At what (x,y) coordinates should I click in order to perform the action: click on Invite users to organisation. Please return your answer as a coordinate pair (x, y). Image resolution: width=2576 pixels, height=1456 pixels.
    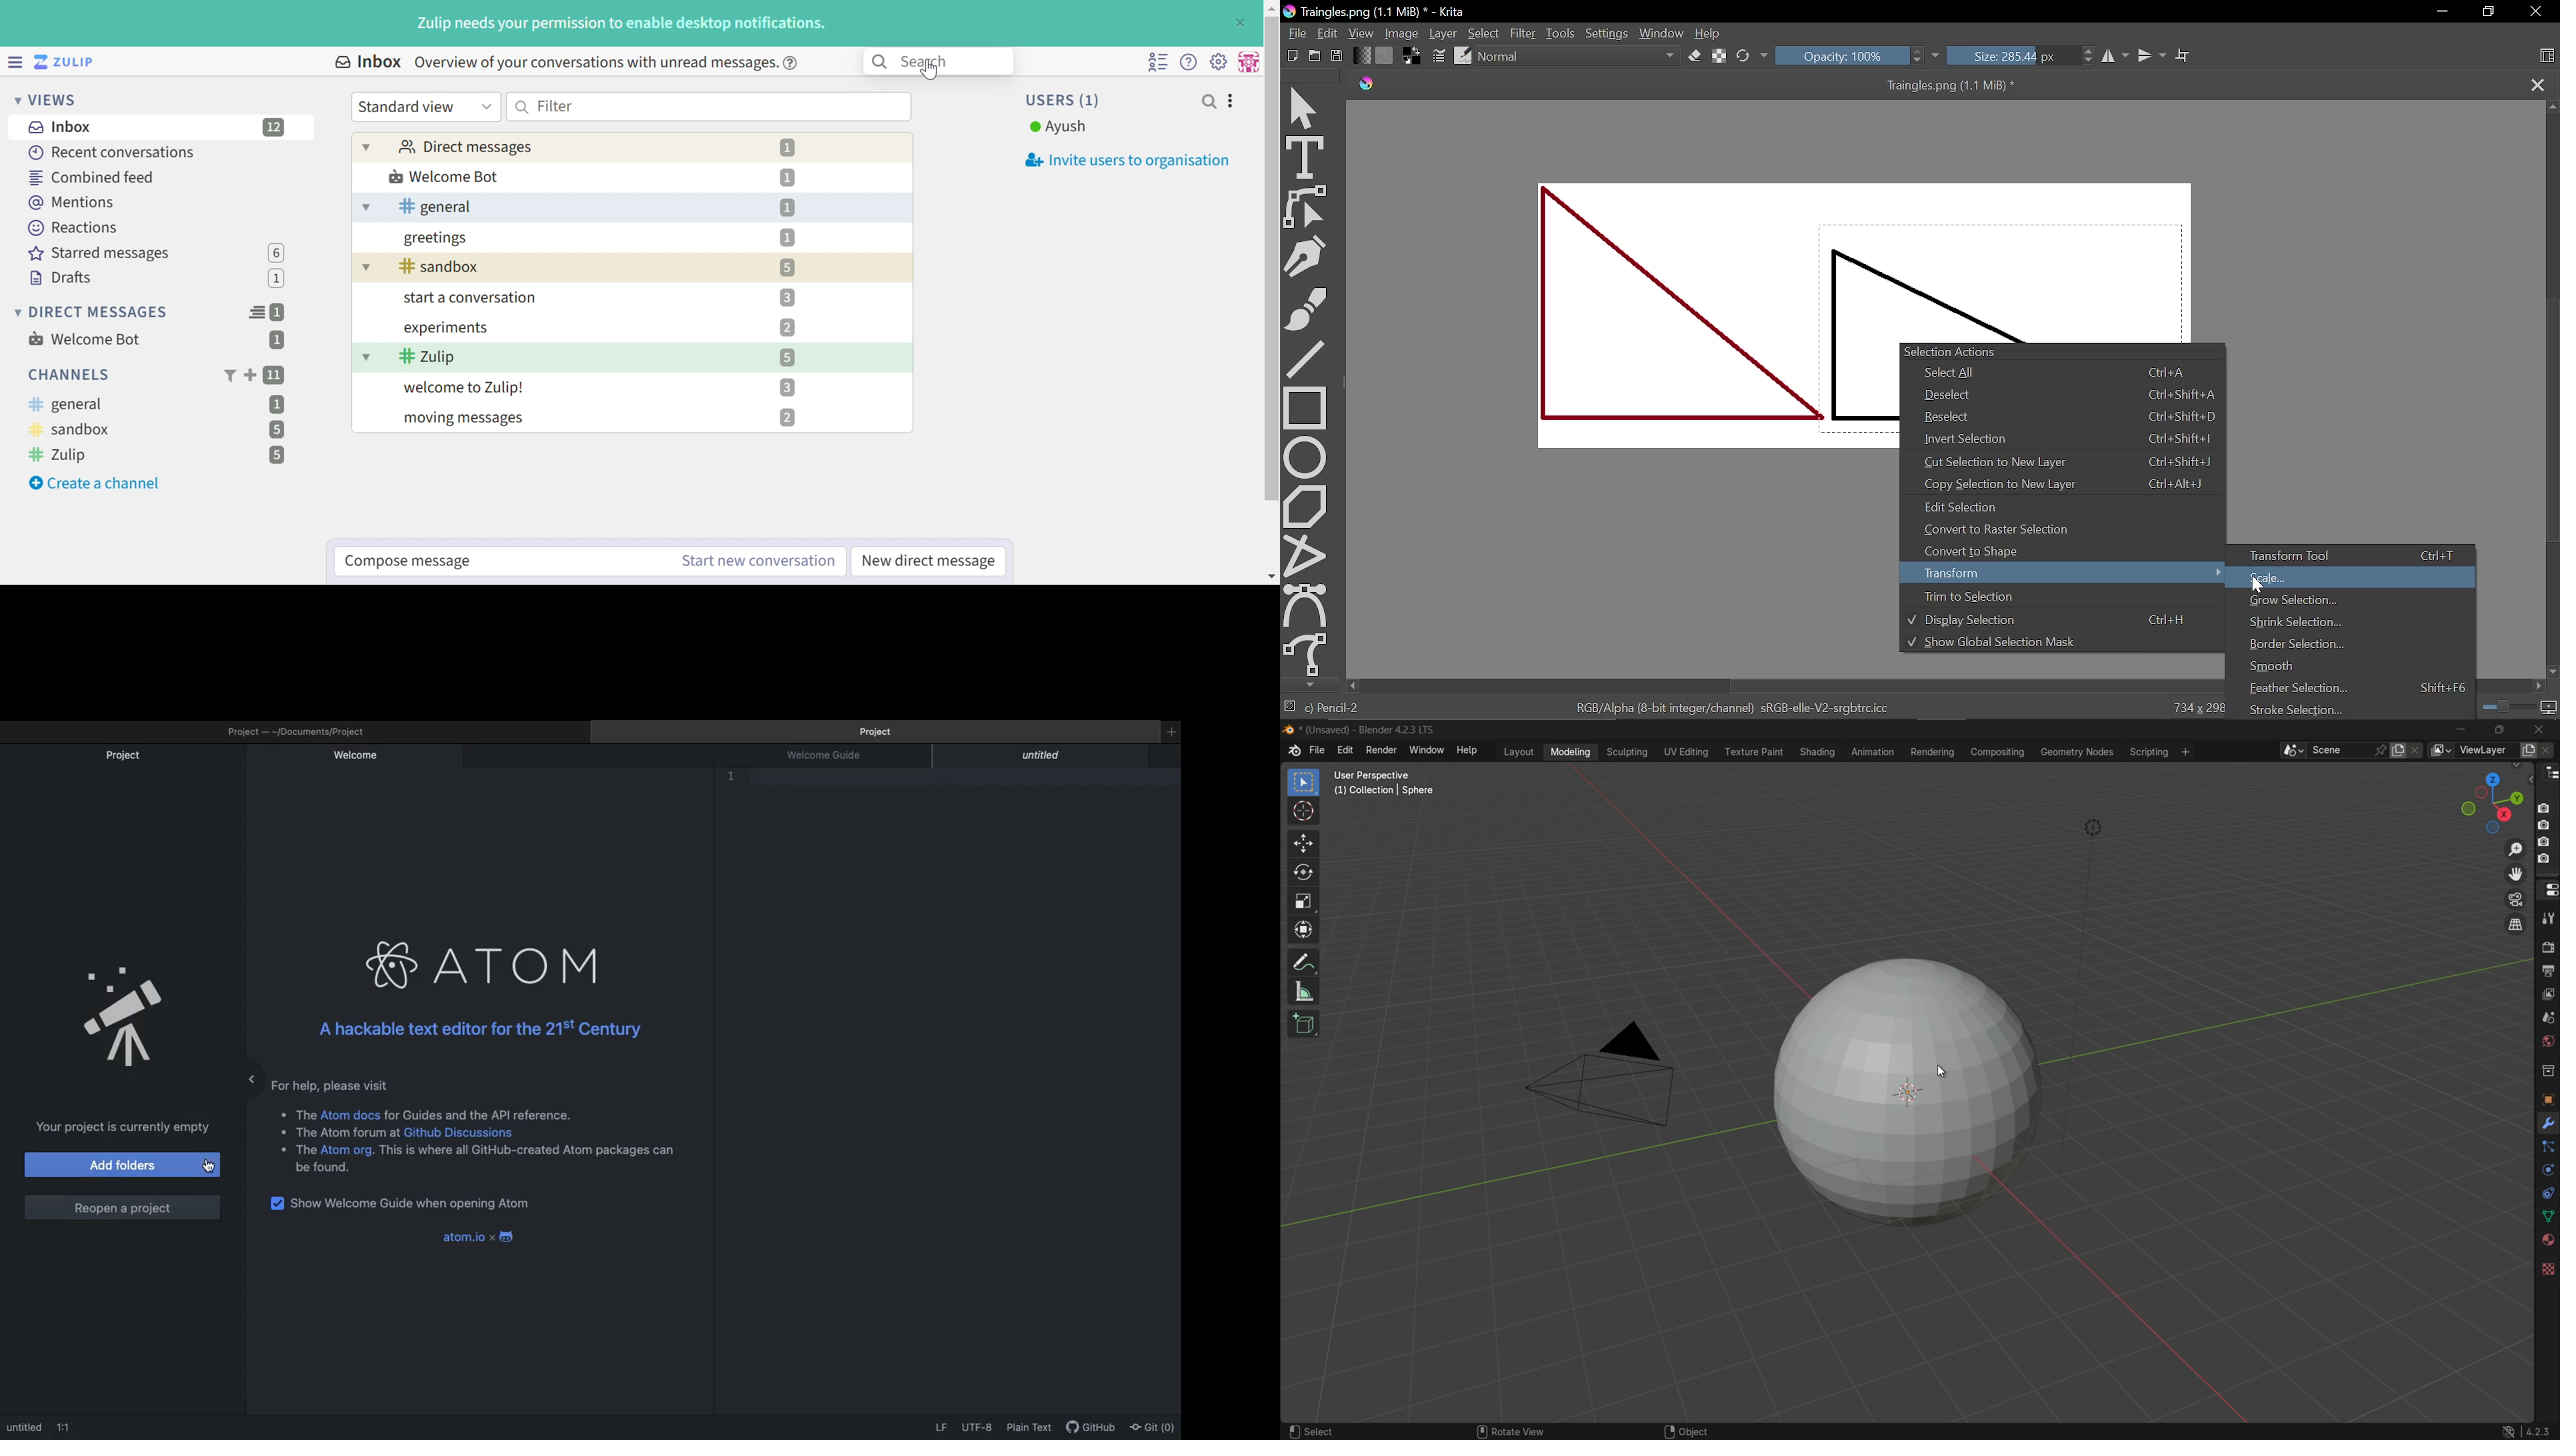
    Looking at the image, I should click on (1121, 161).